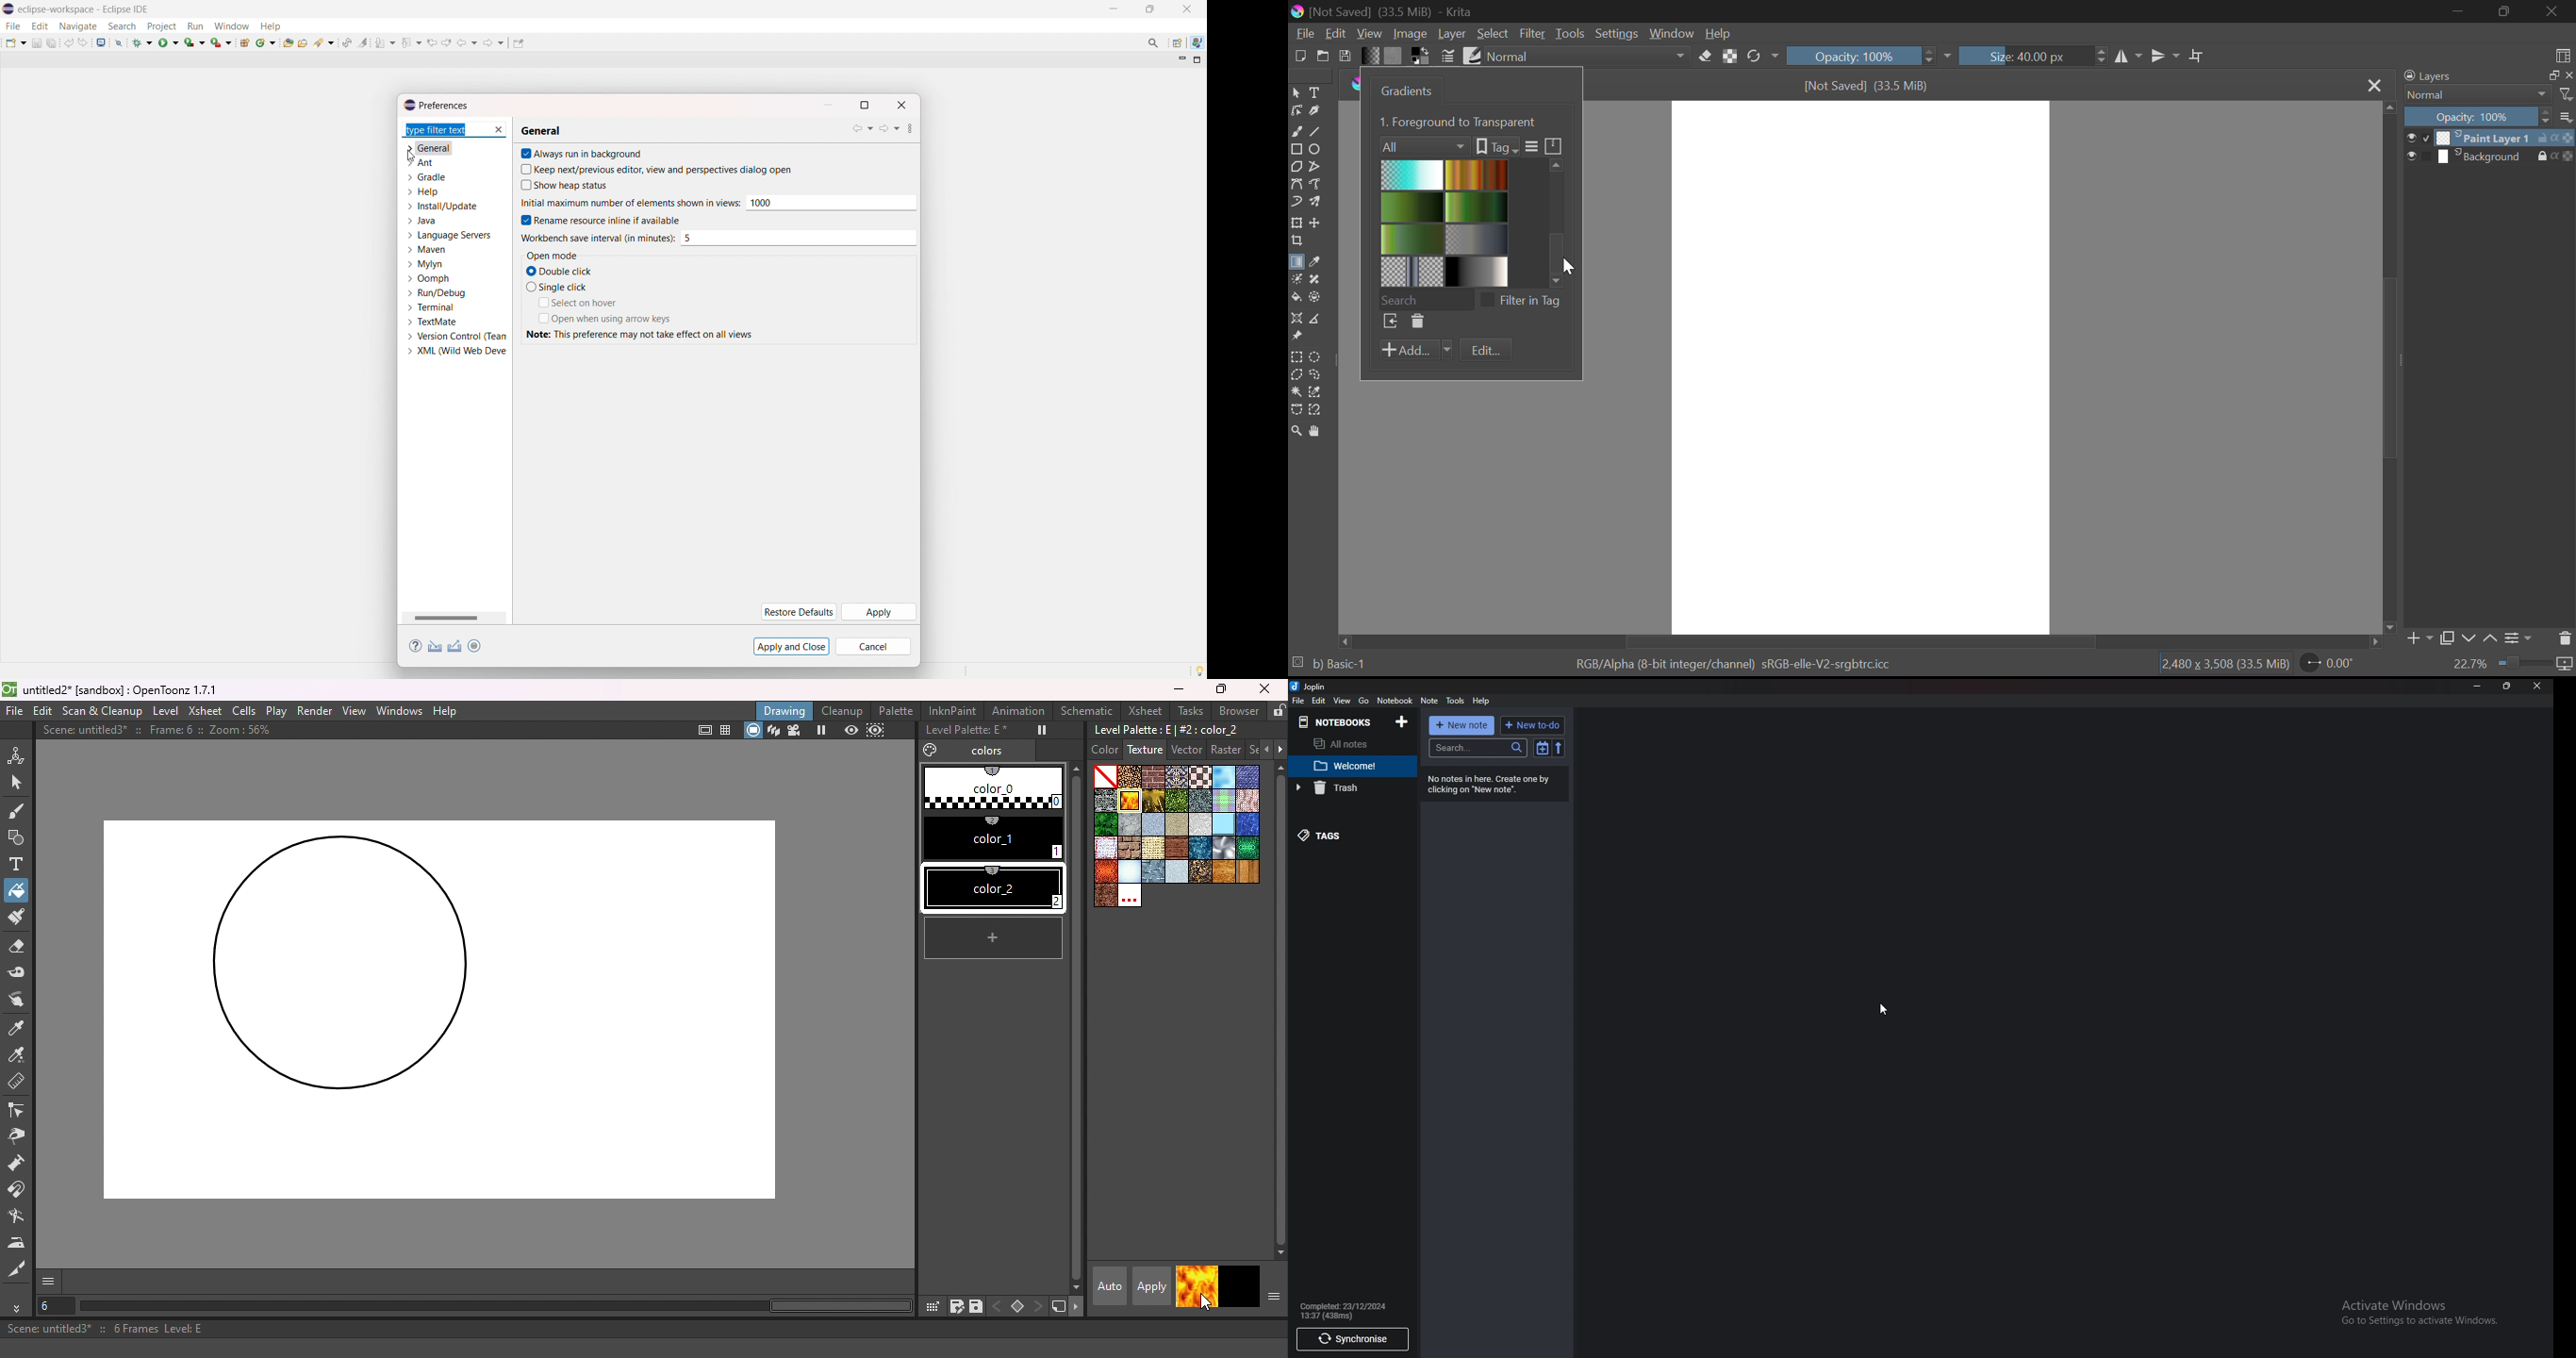 Image resolution: width=2576 pixels, height=1372 pixels. I want to click on note, so click(1430, 700).